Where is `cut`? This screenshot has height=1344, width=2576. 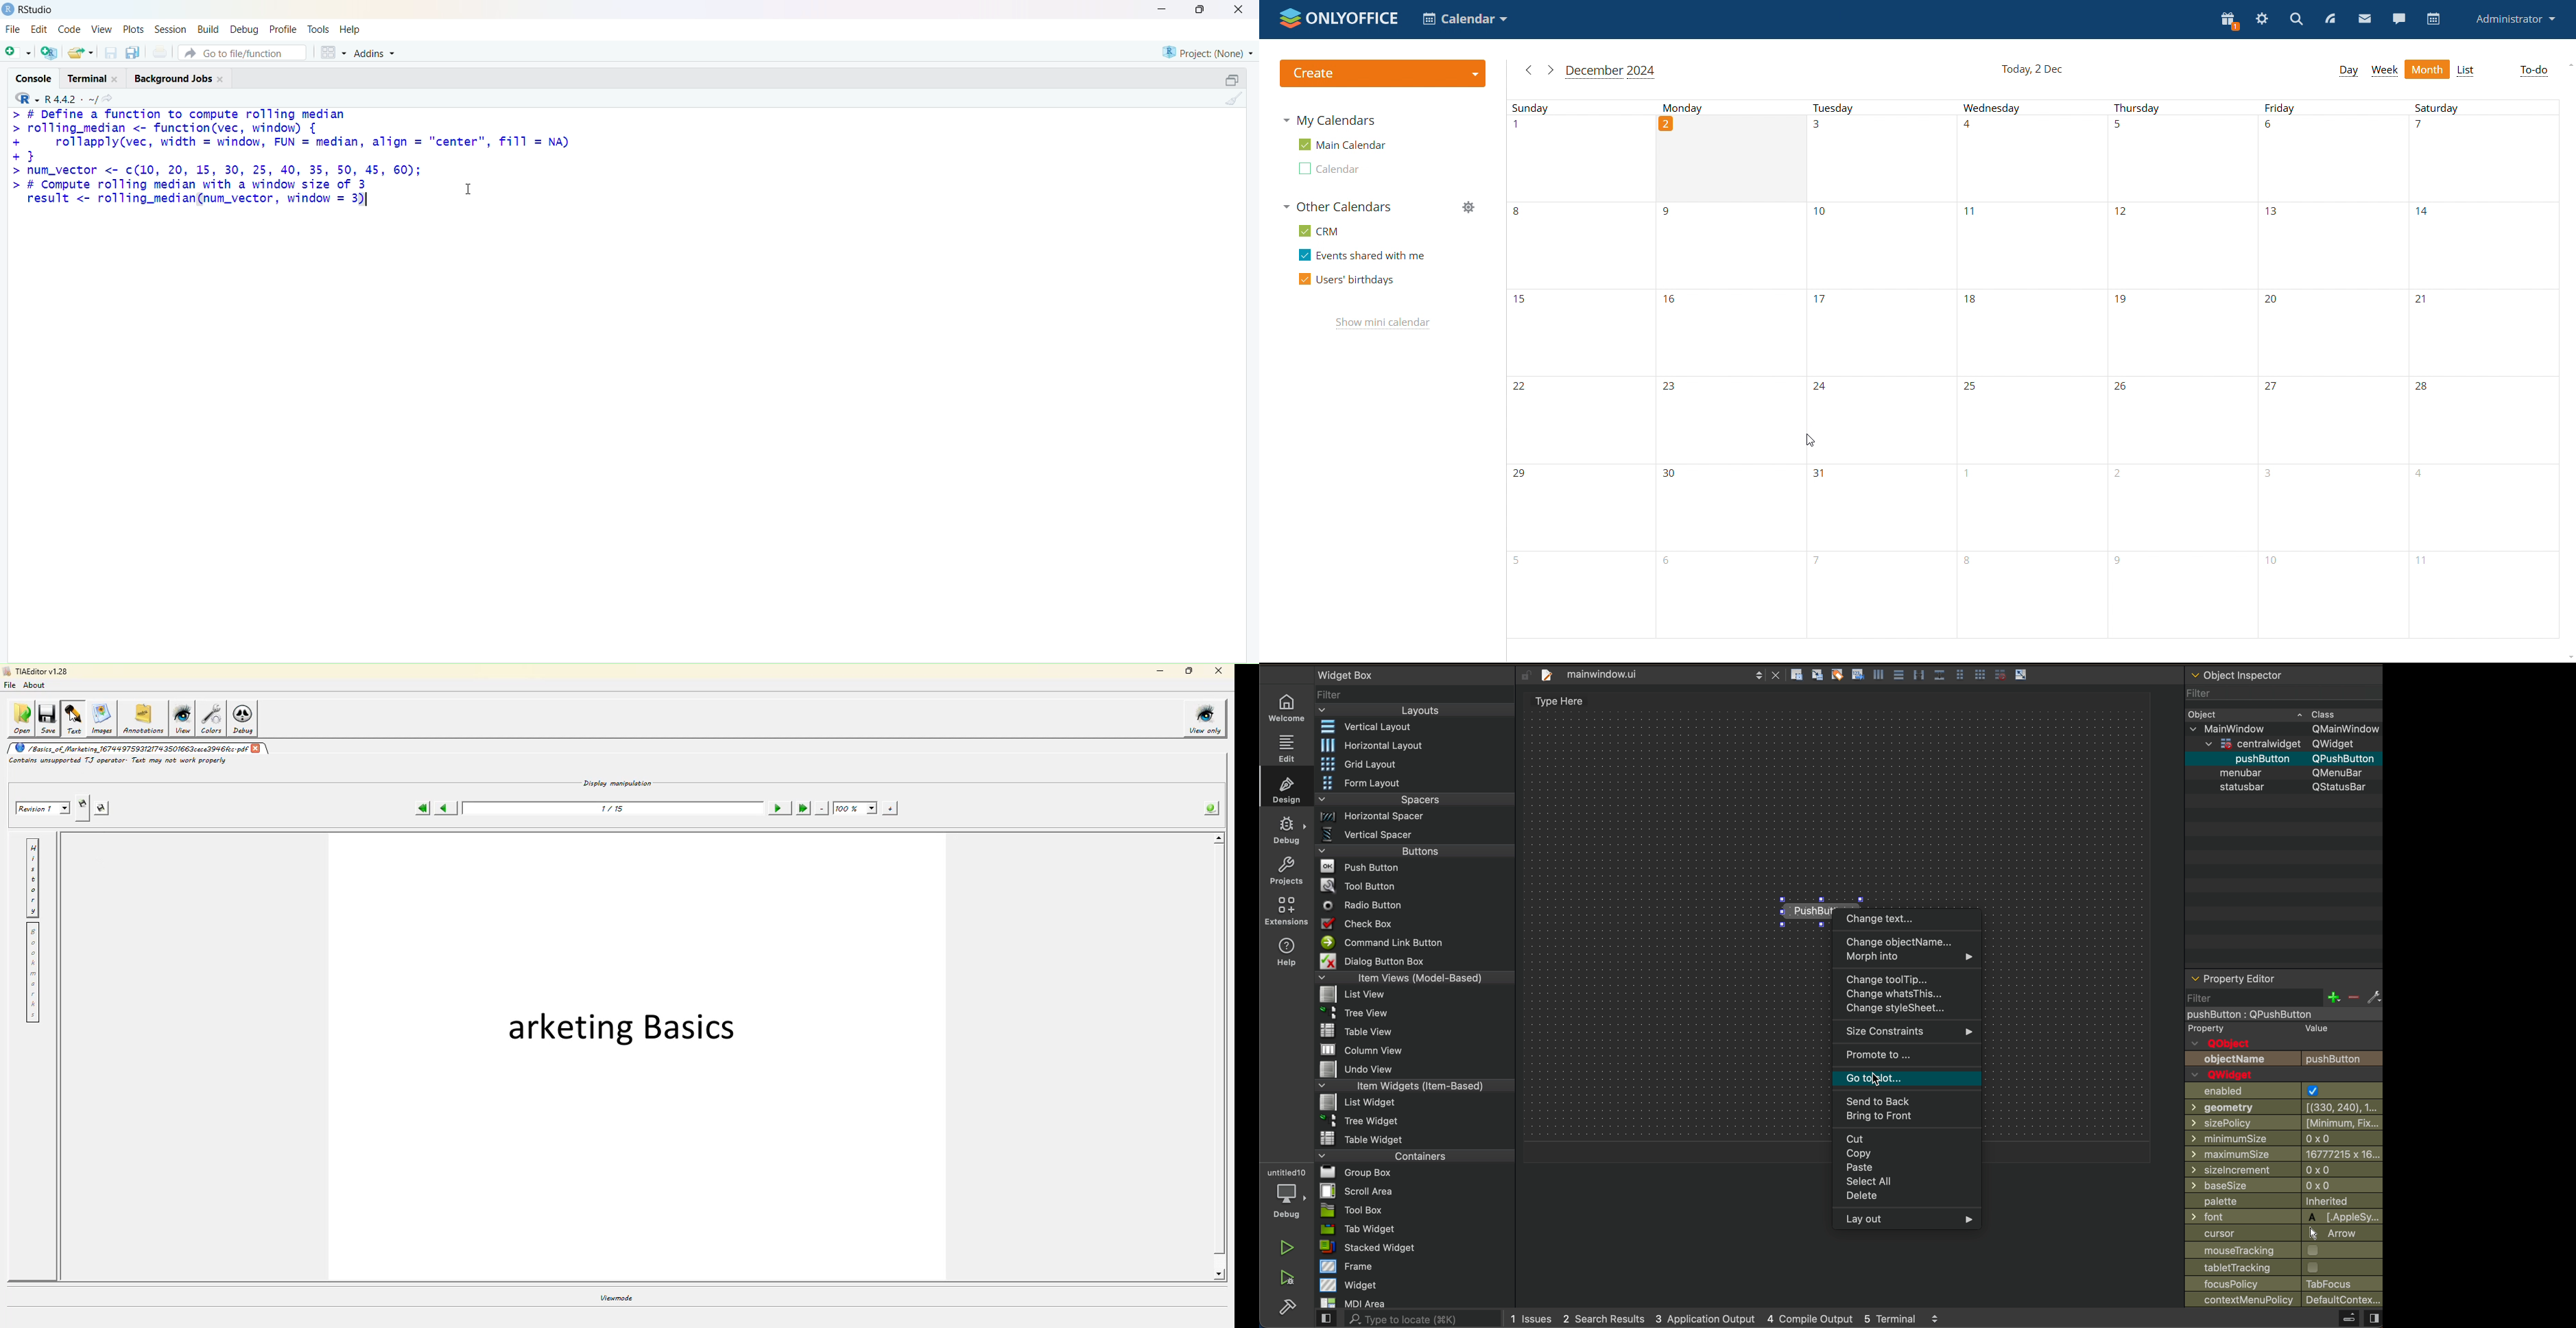 cut is located at coordinates (1911, 1139).